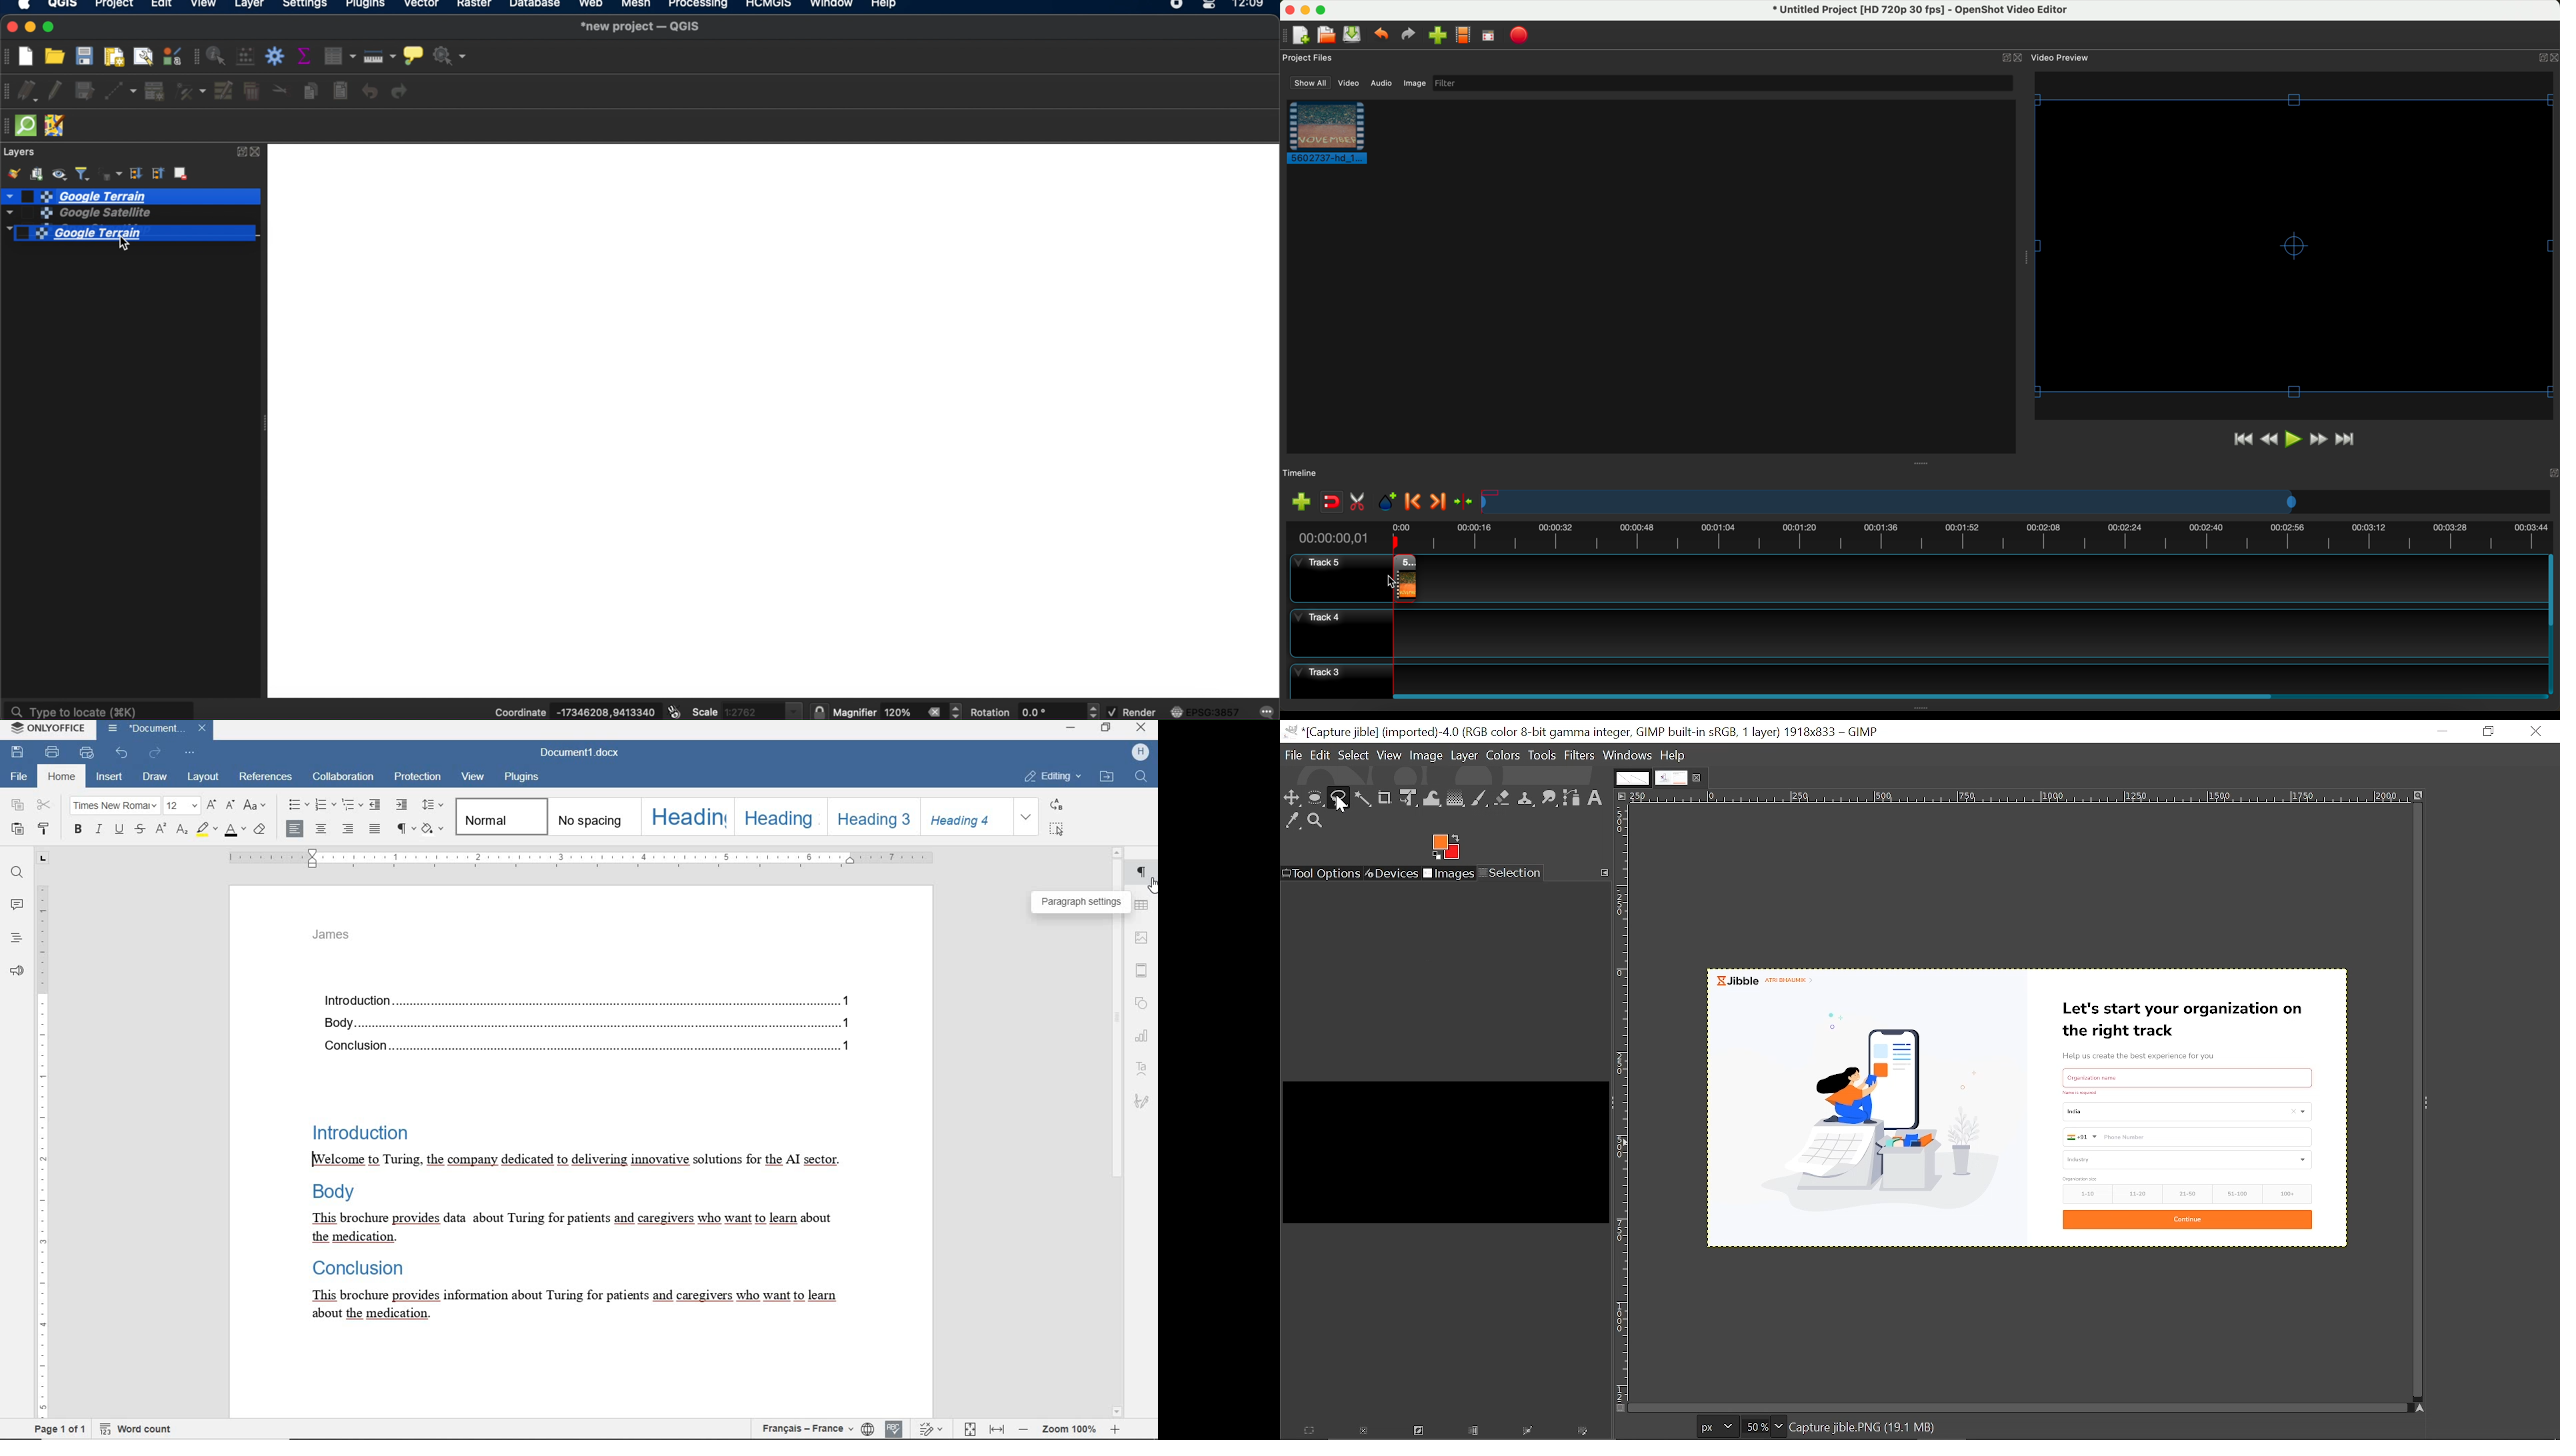  What do you see at coordinates (886, 6) in the screenshot?
I see `help` at bounding box center [886, 6].